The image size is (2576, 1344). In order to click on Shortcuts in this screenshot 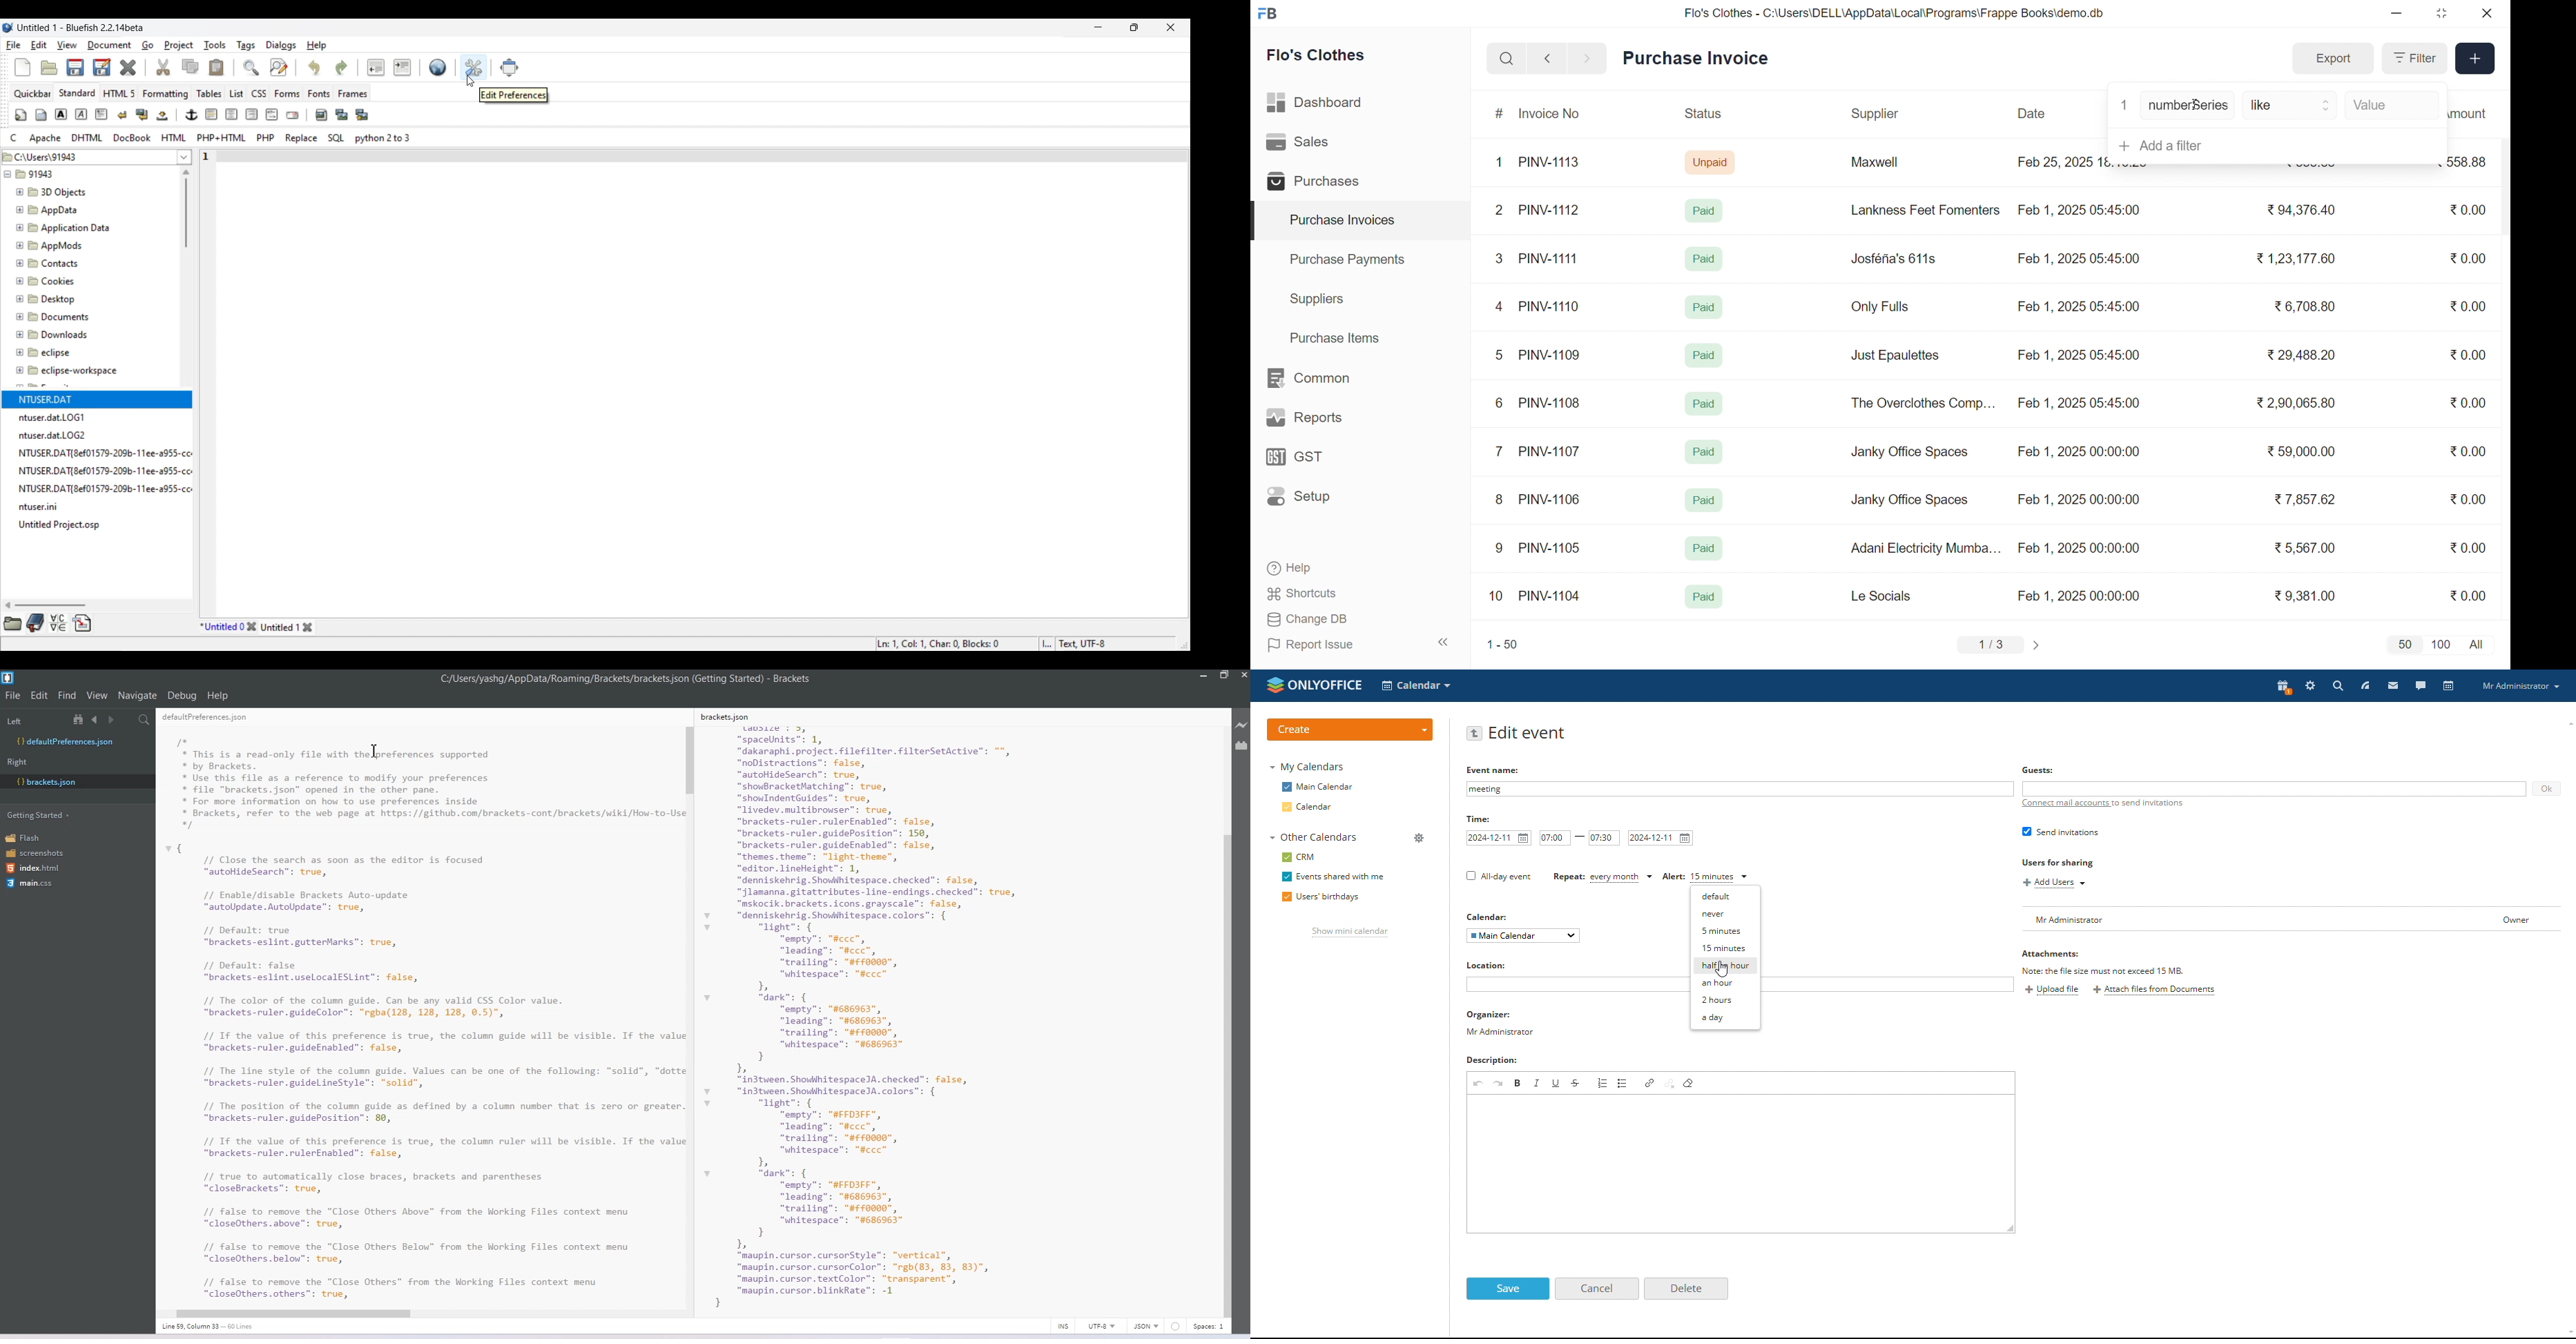, I will do `click(1333, 594)`.